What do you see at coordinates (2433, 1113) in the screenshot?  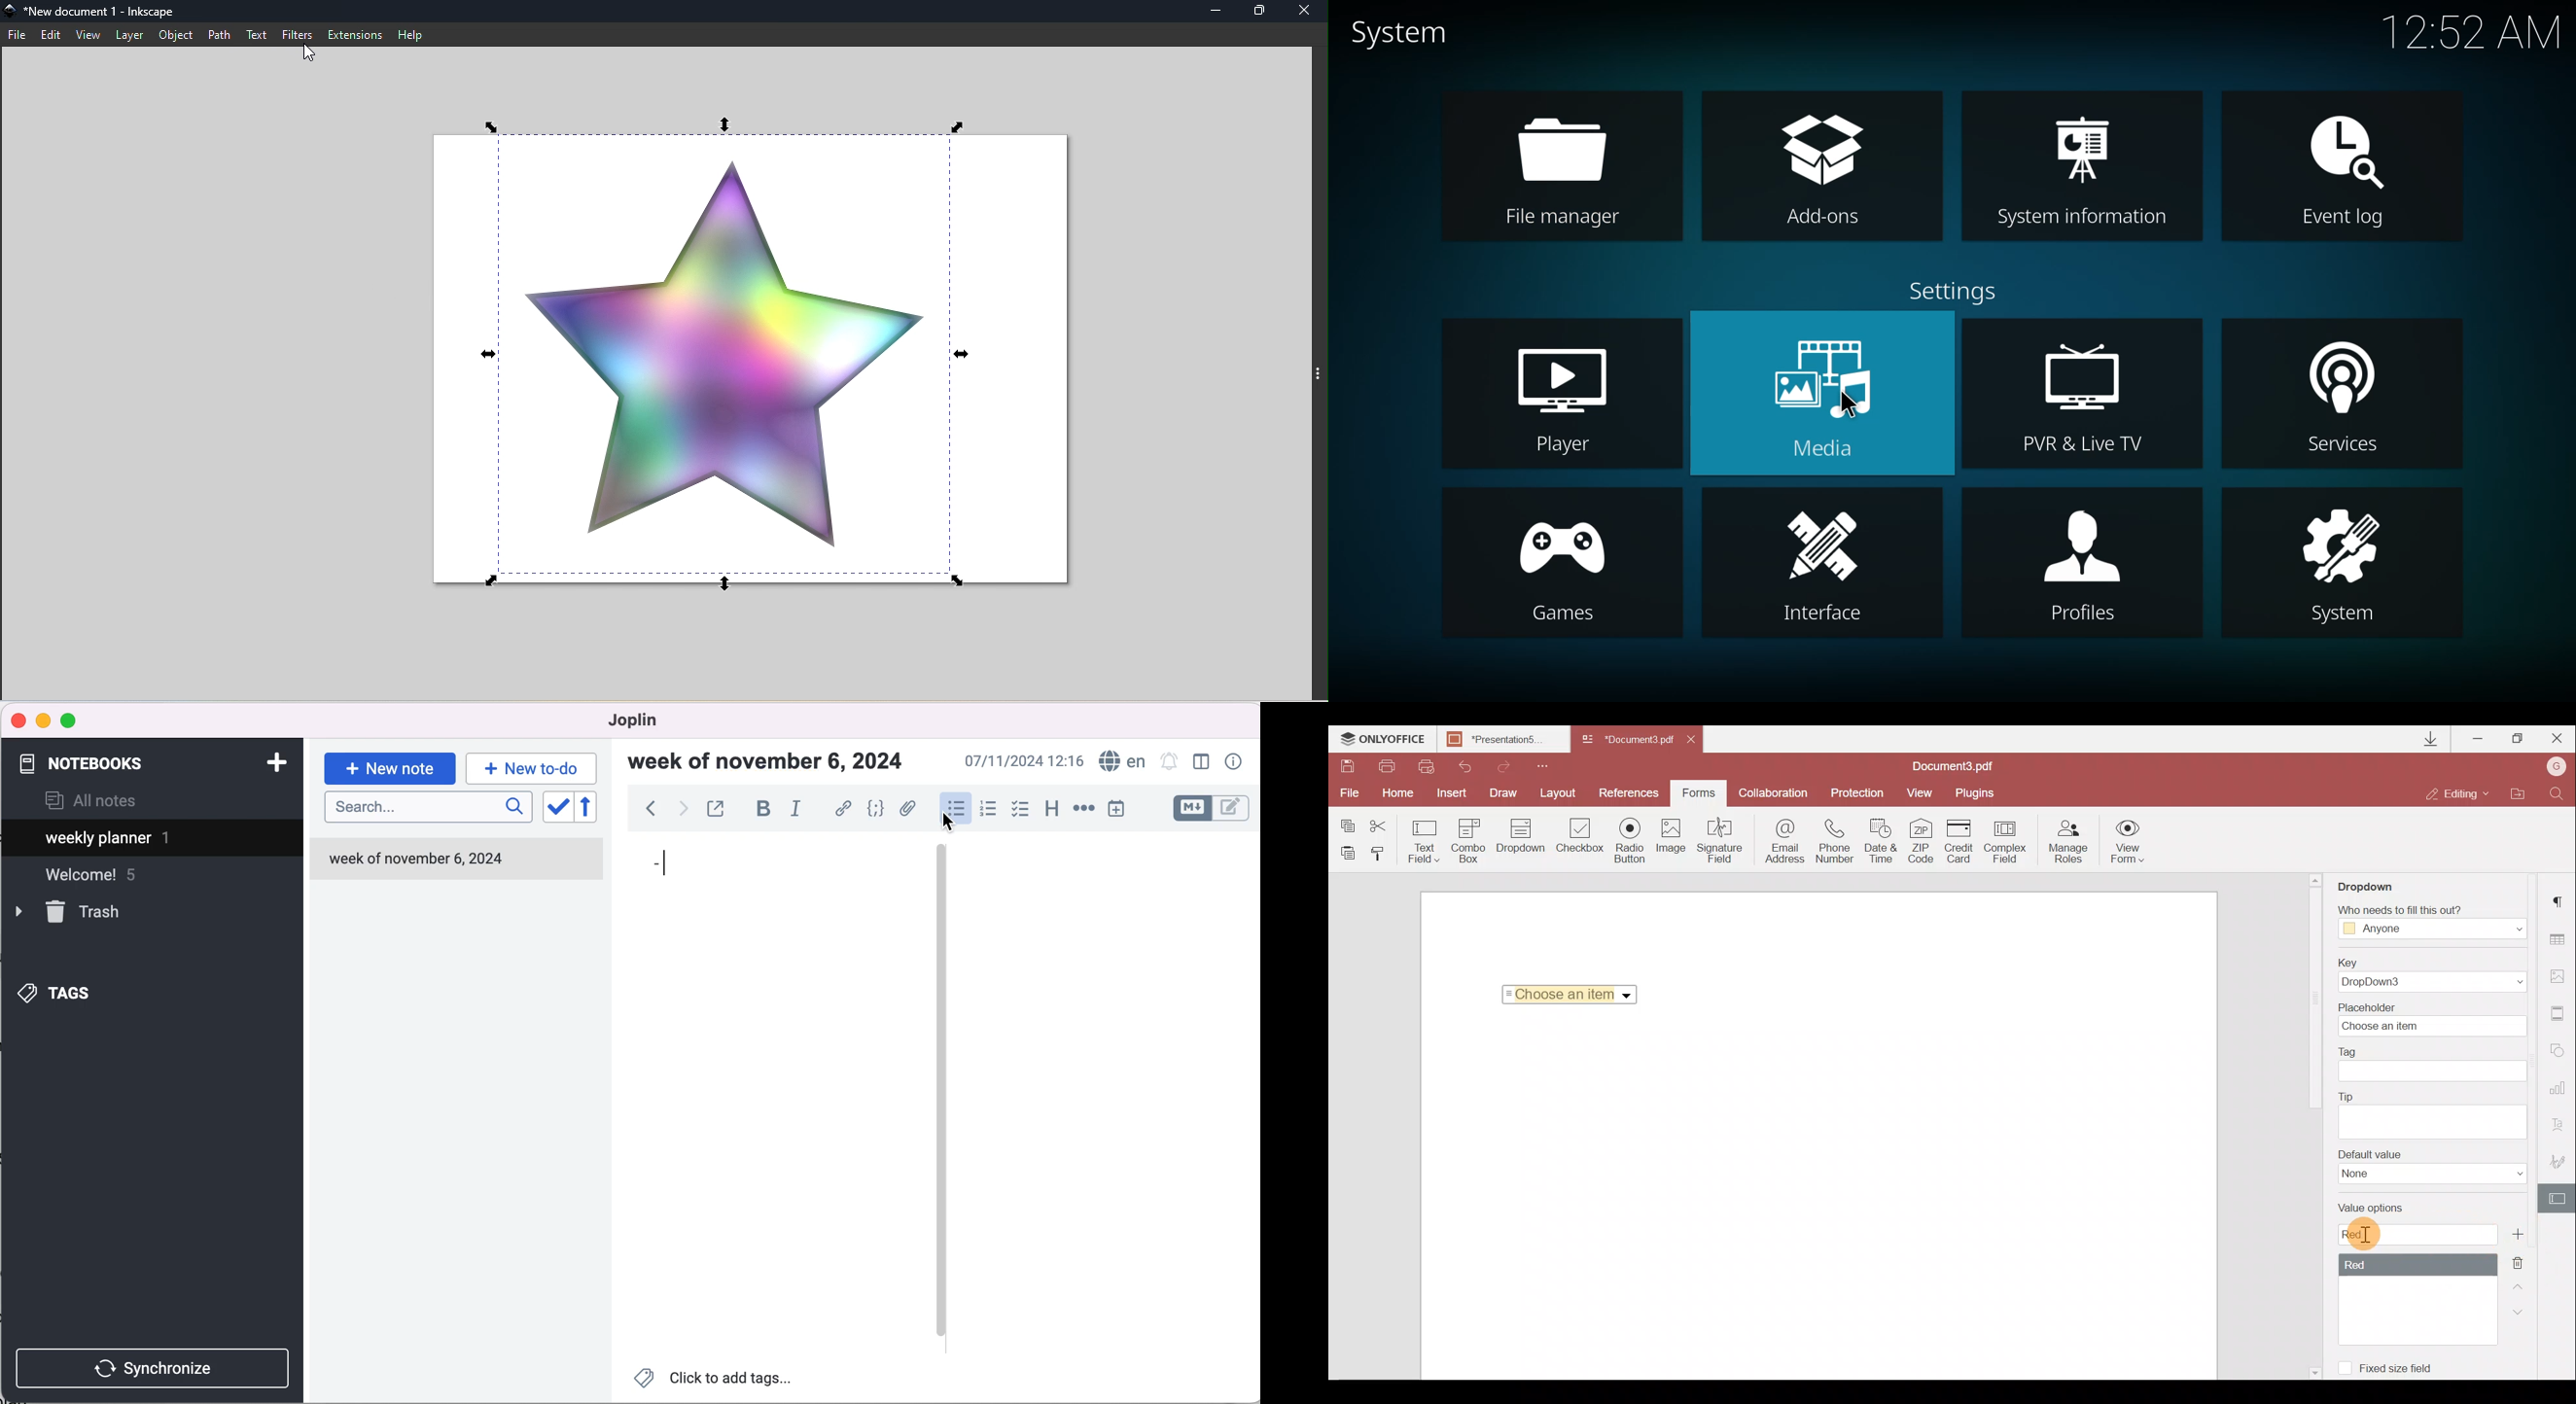 I see `Tip` at bounding box center [2433, 1113].